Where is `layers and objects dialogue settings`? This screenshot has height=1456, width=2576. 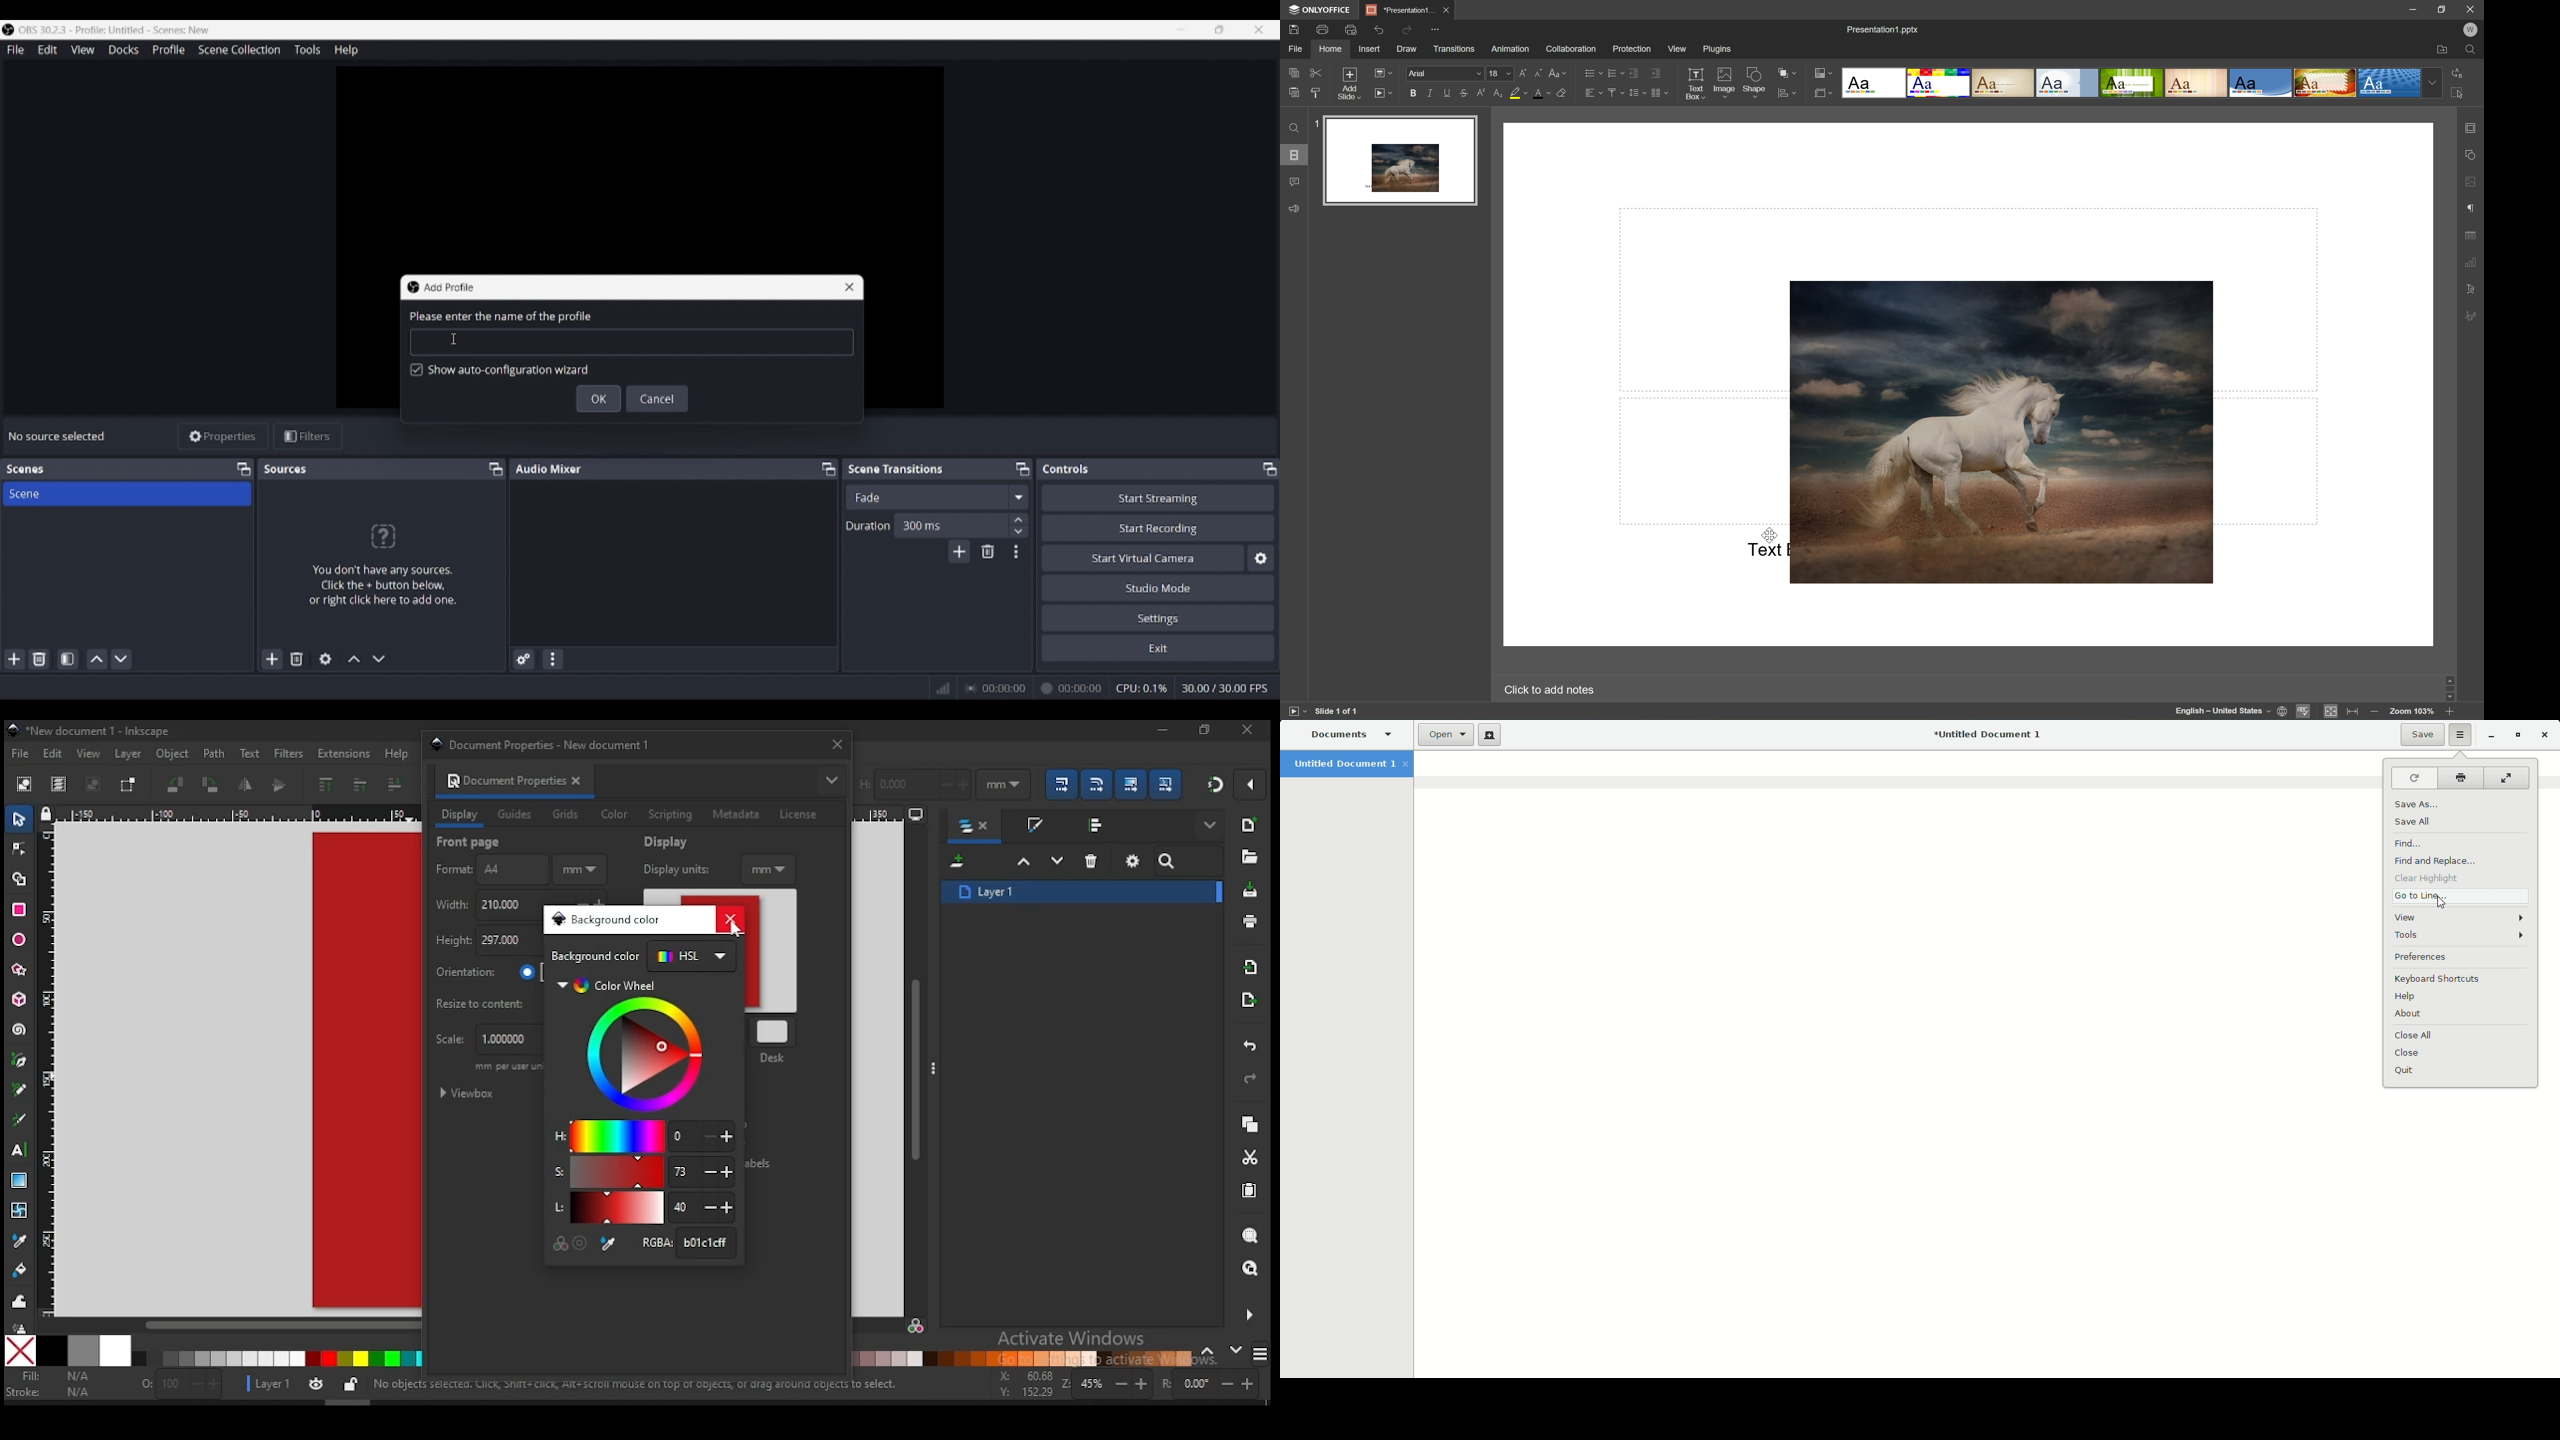 layers and objects dialogue settings is located at coordinates (1133, 861).